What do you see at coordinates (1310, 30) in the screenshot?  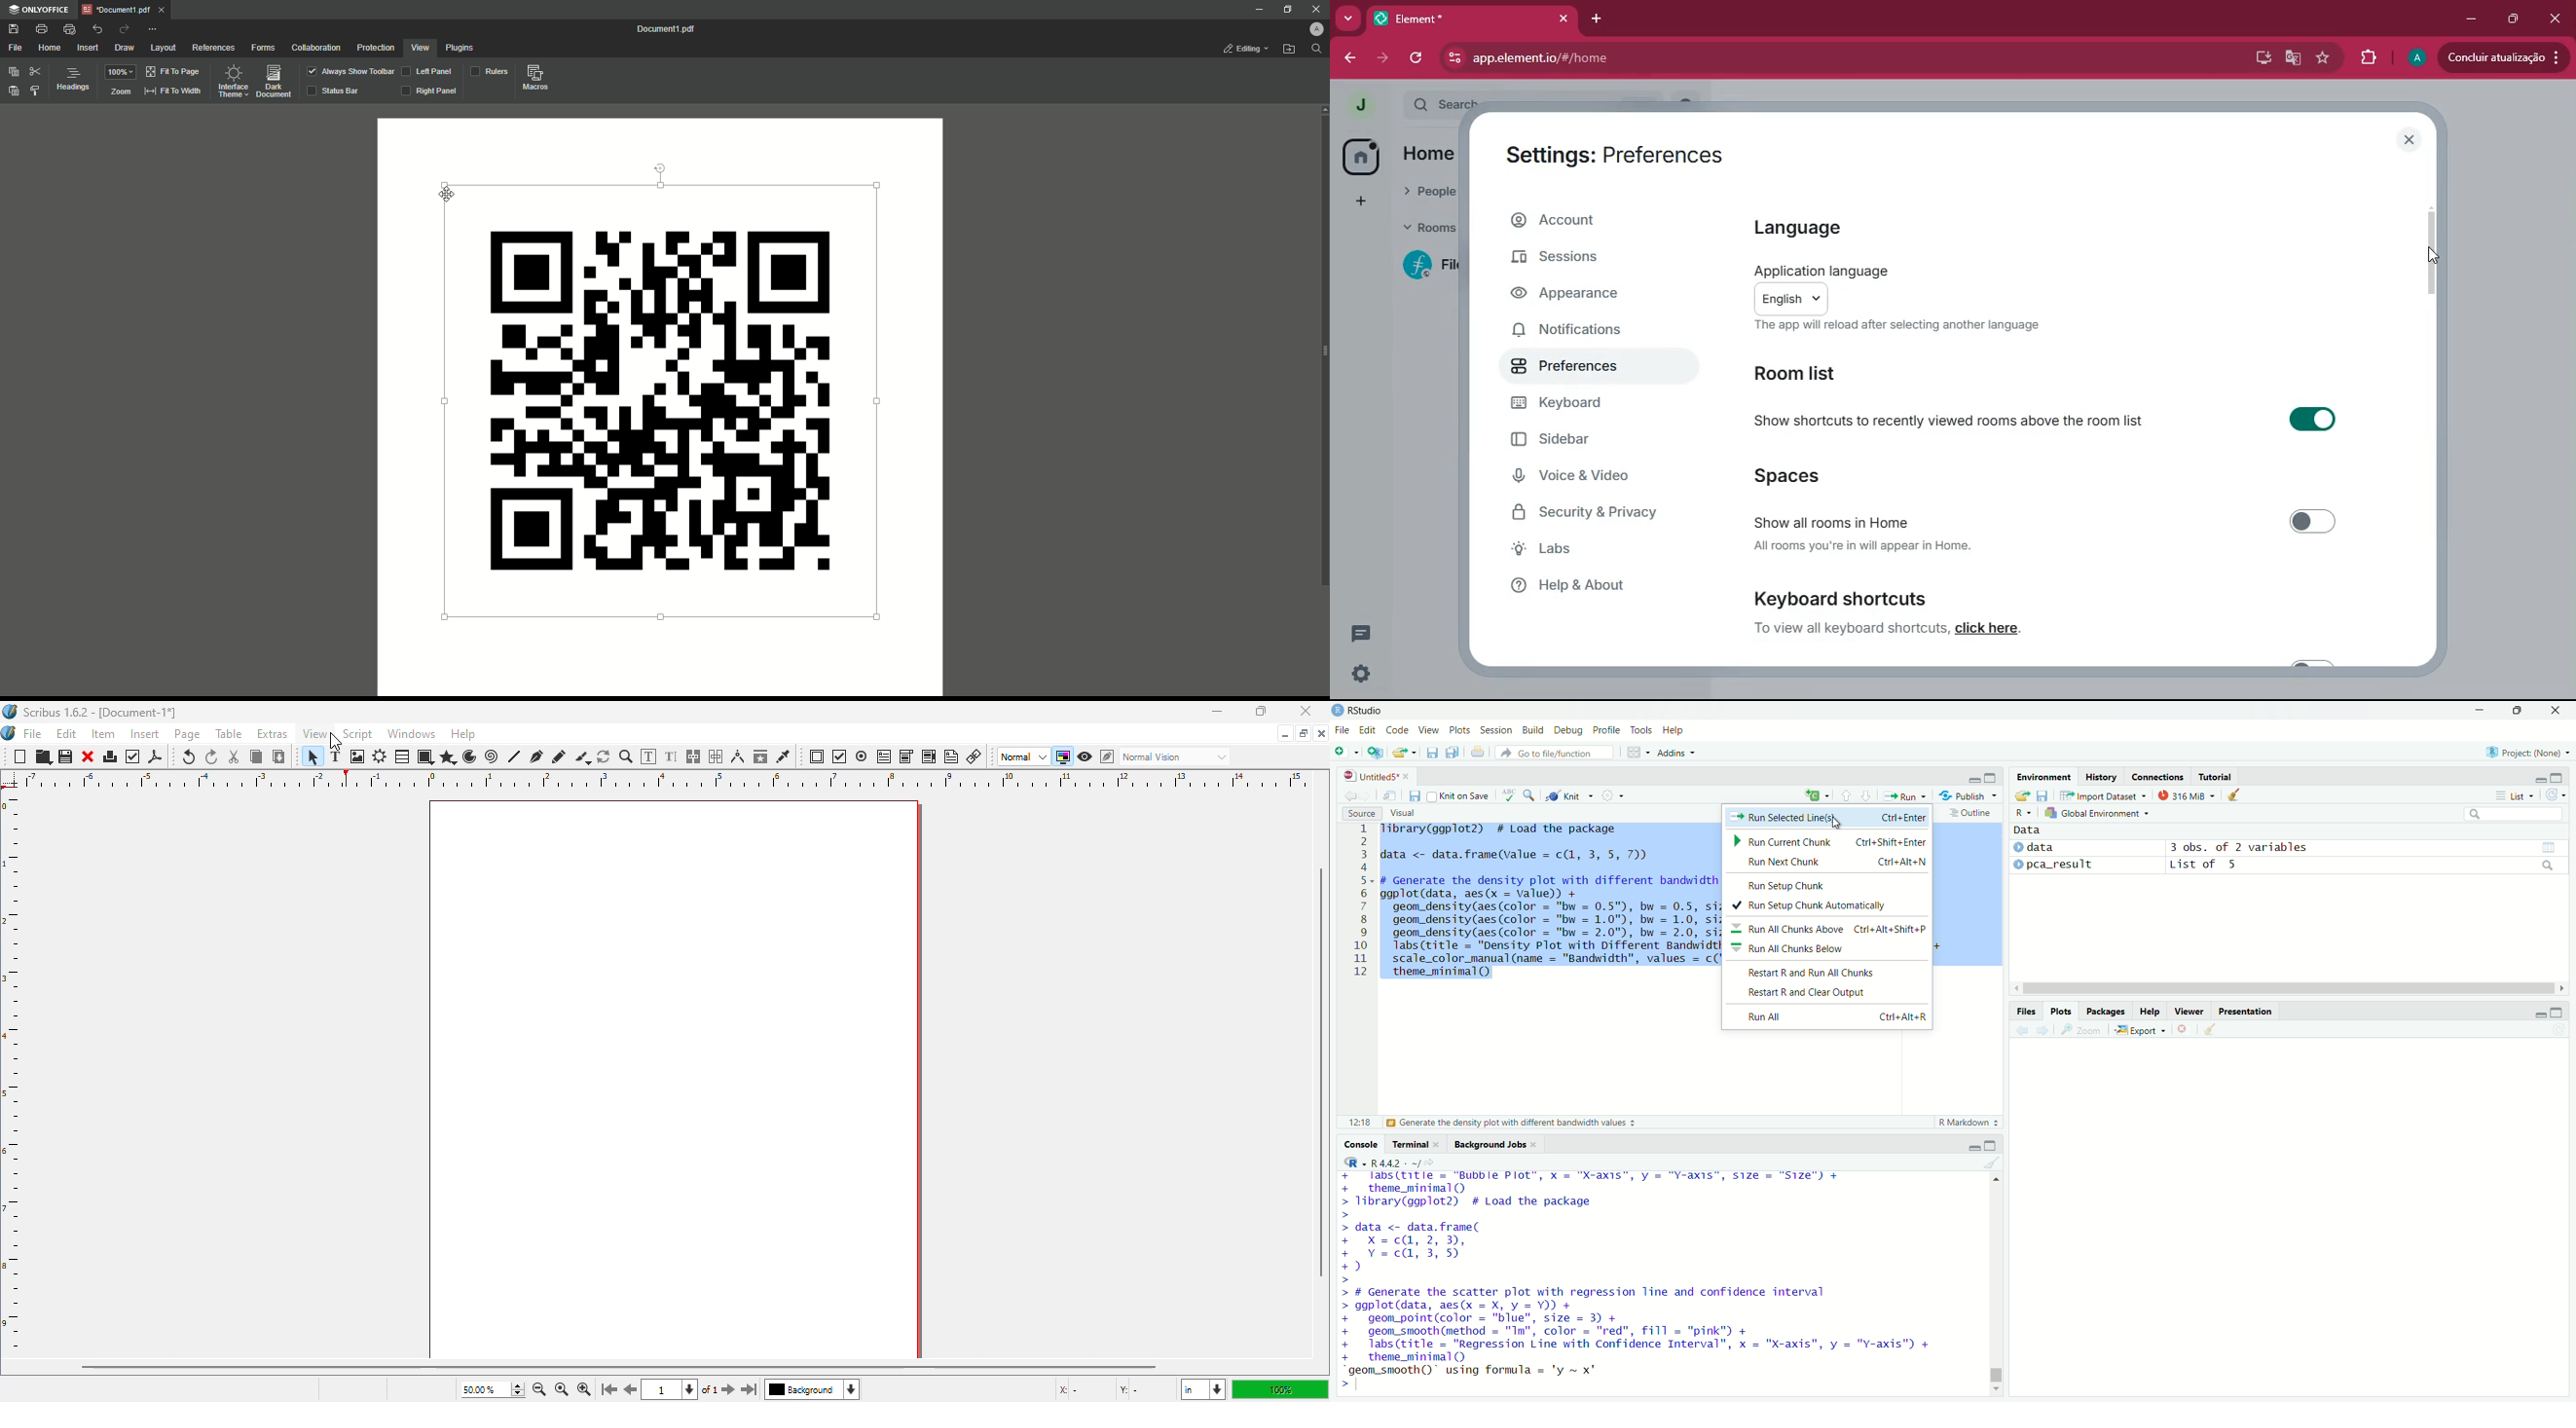 I see `Profile` at bounding box center [1310, 30].